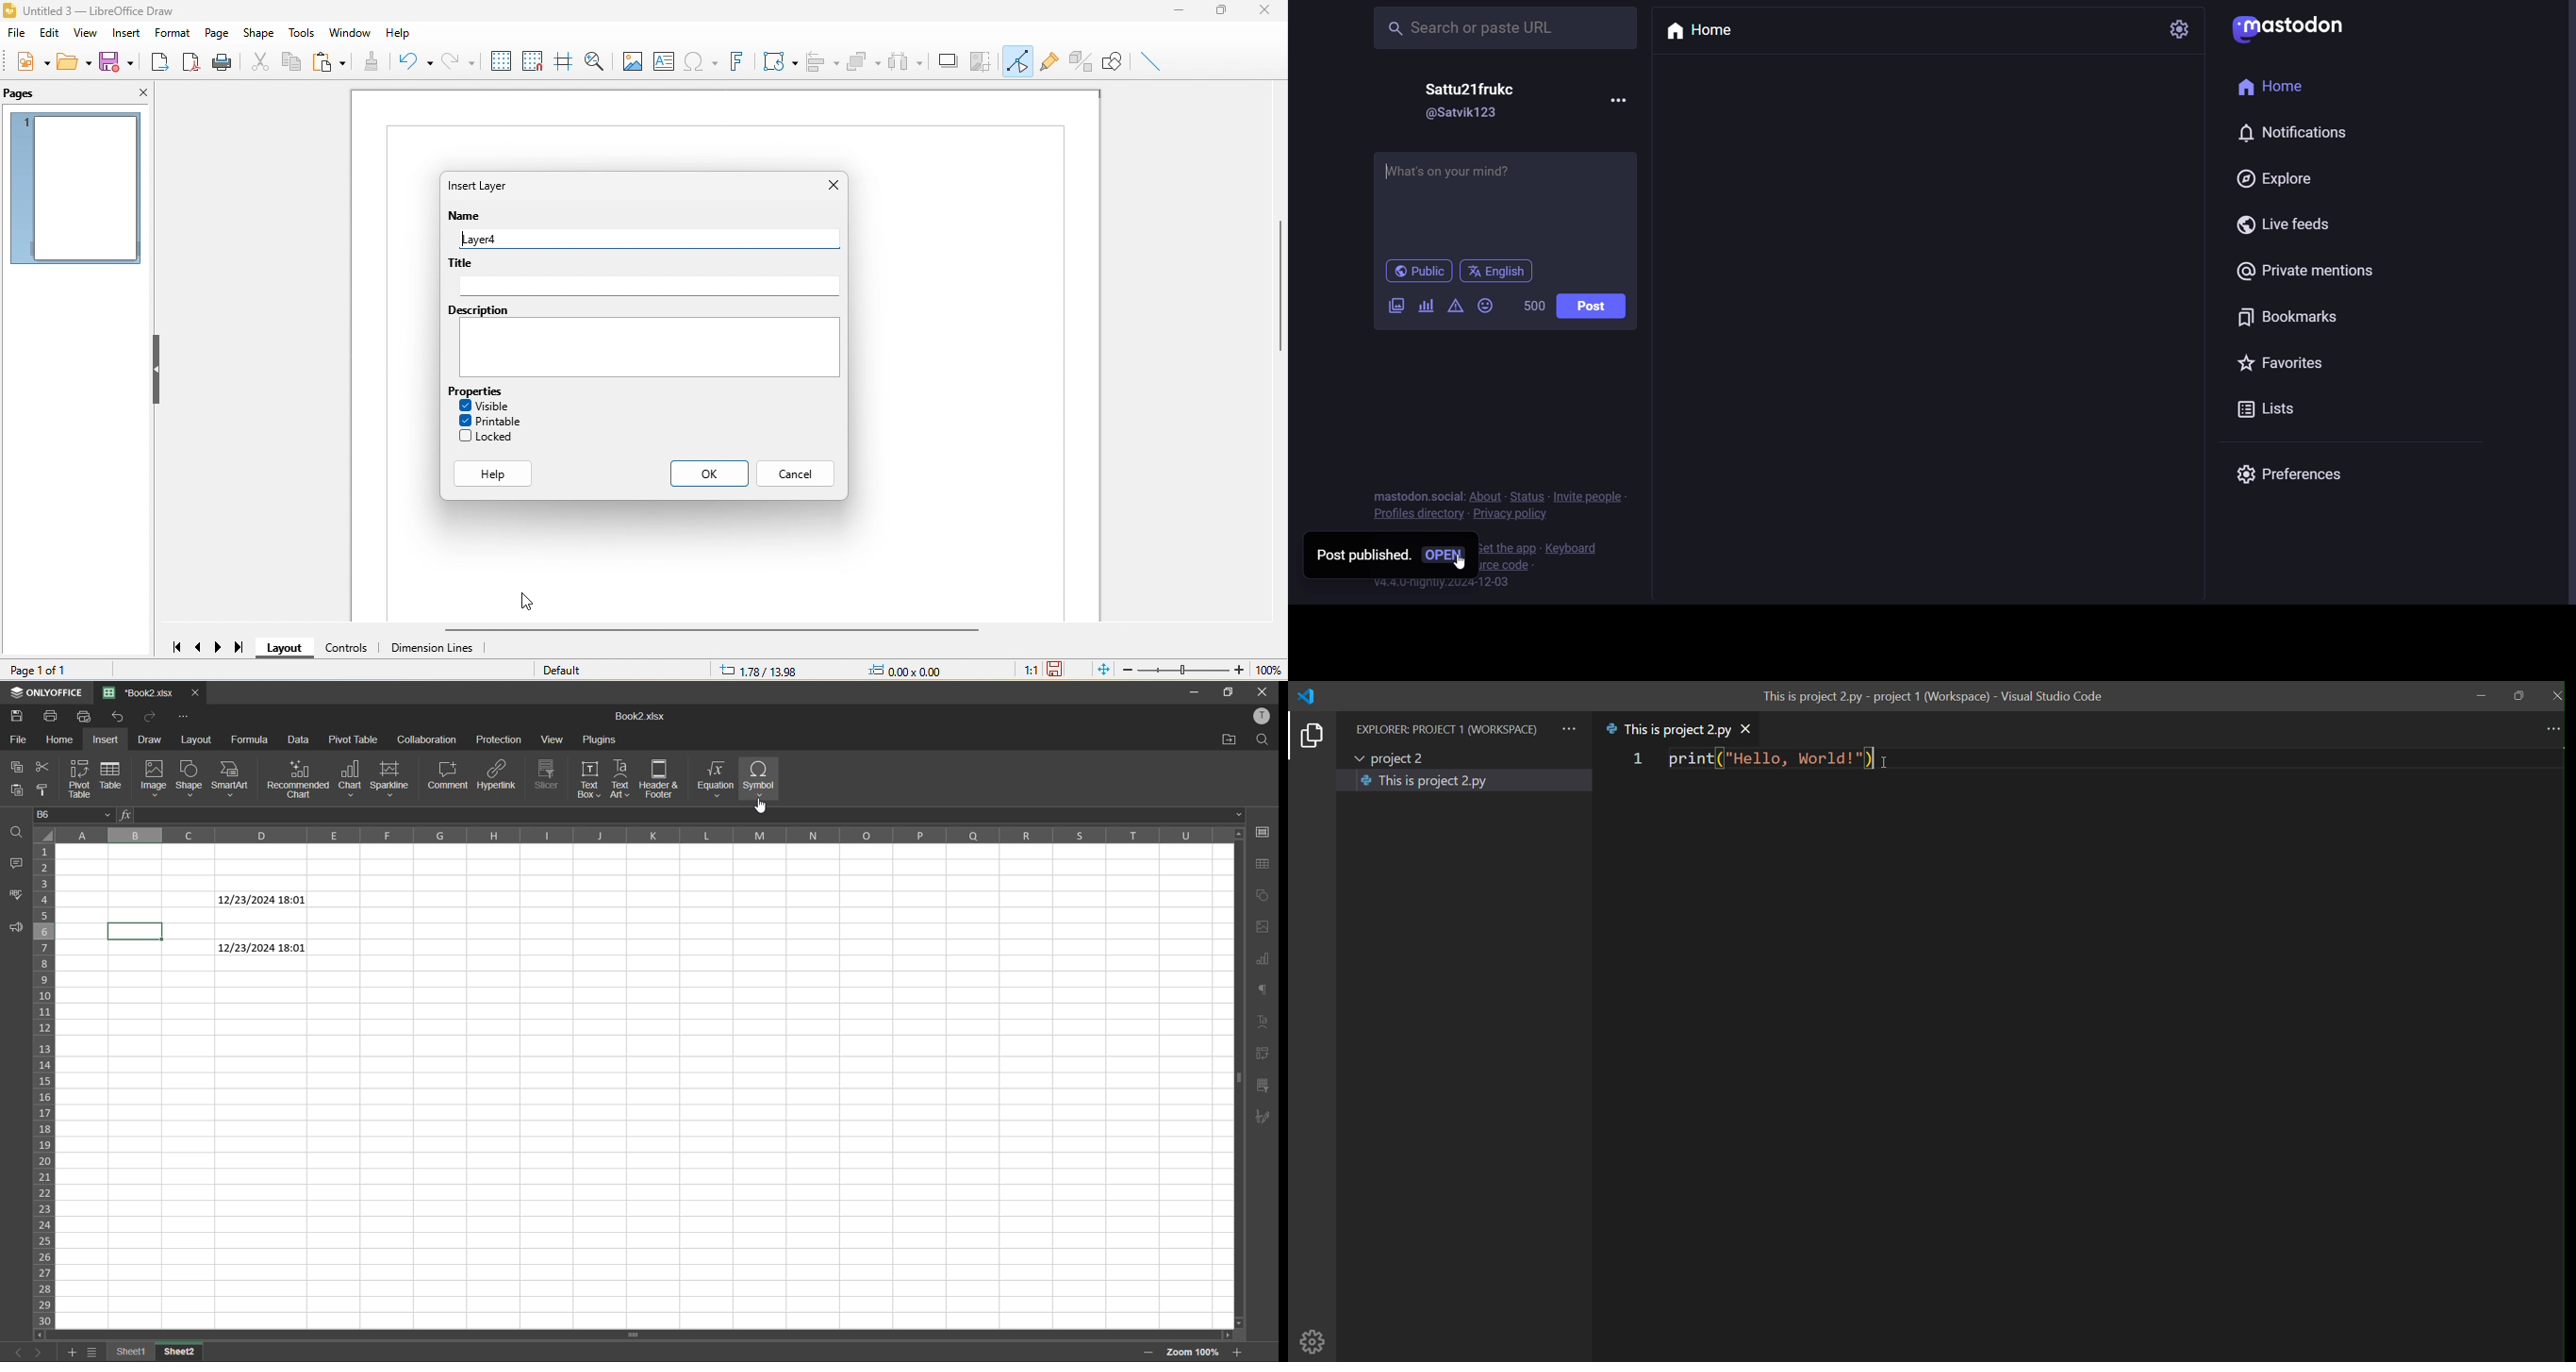 The image size is (2576, 1372). I want to click on setting, so click(2182, 29).